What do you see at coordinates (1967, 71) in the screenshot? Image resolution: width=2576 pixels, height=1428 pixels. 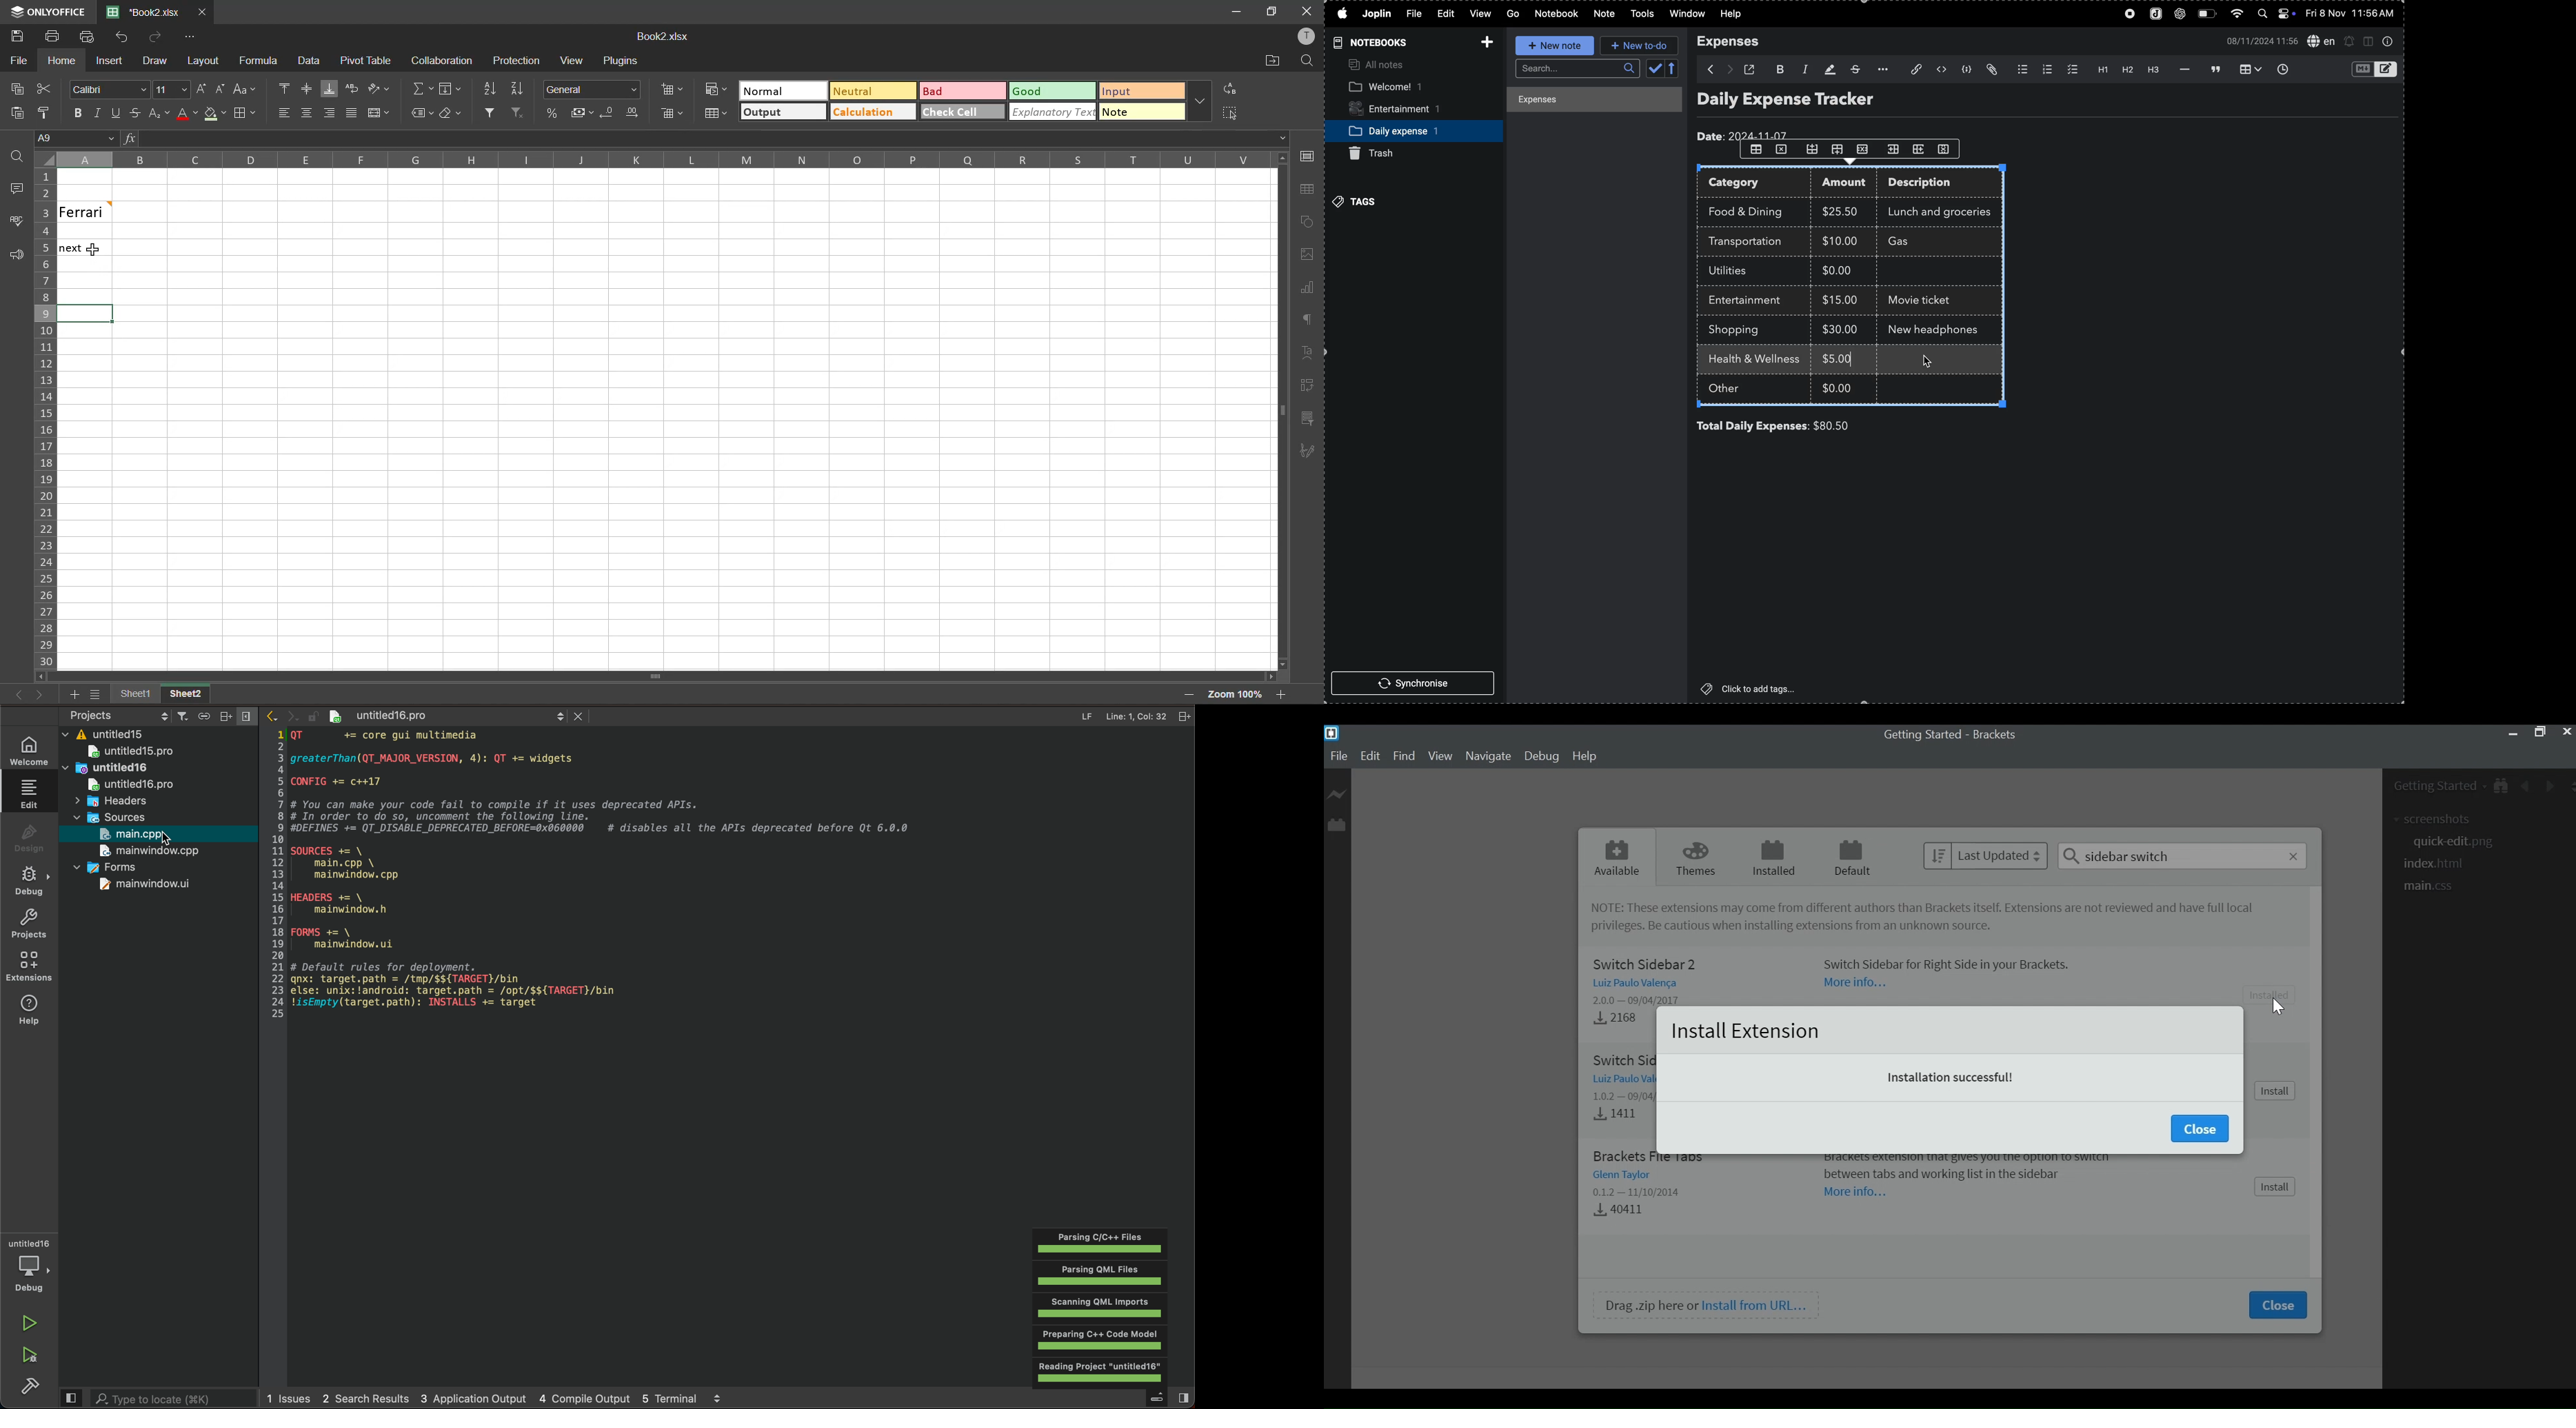 I see `code` at bounding box center [1967, 71].